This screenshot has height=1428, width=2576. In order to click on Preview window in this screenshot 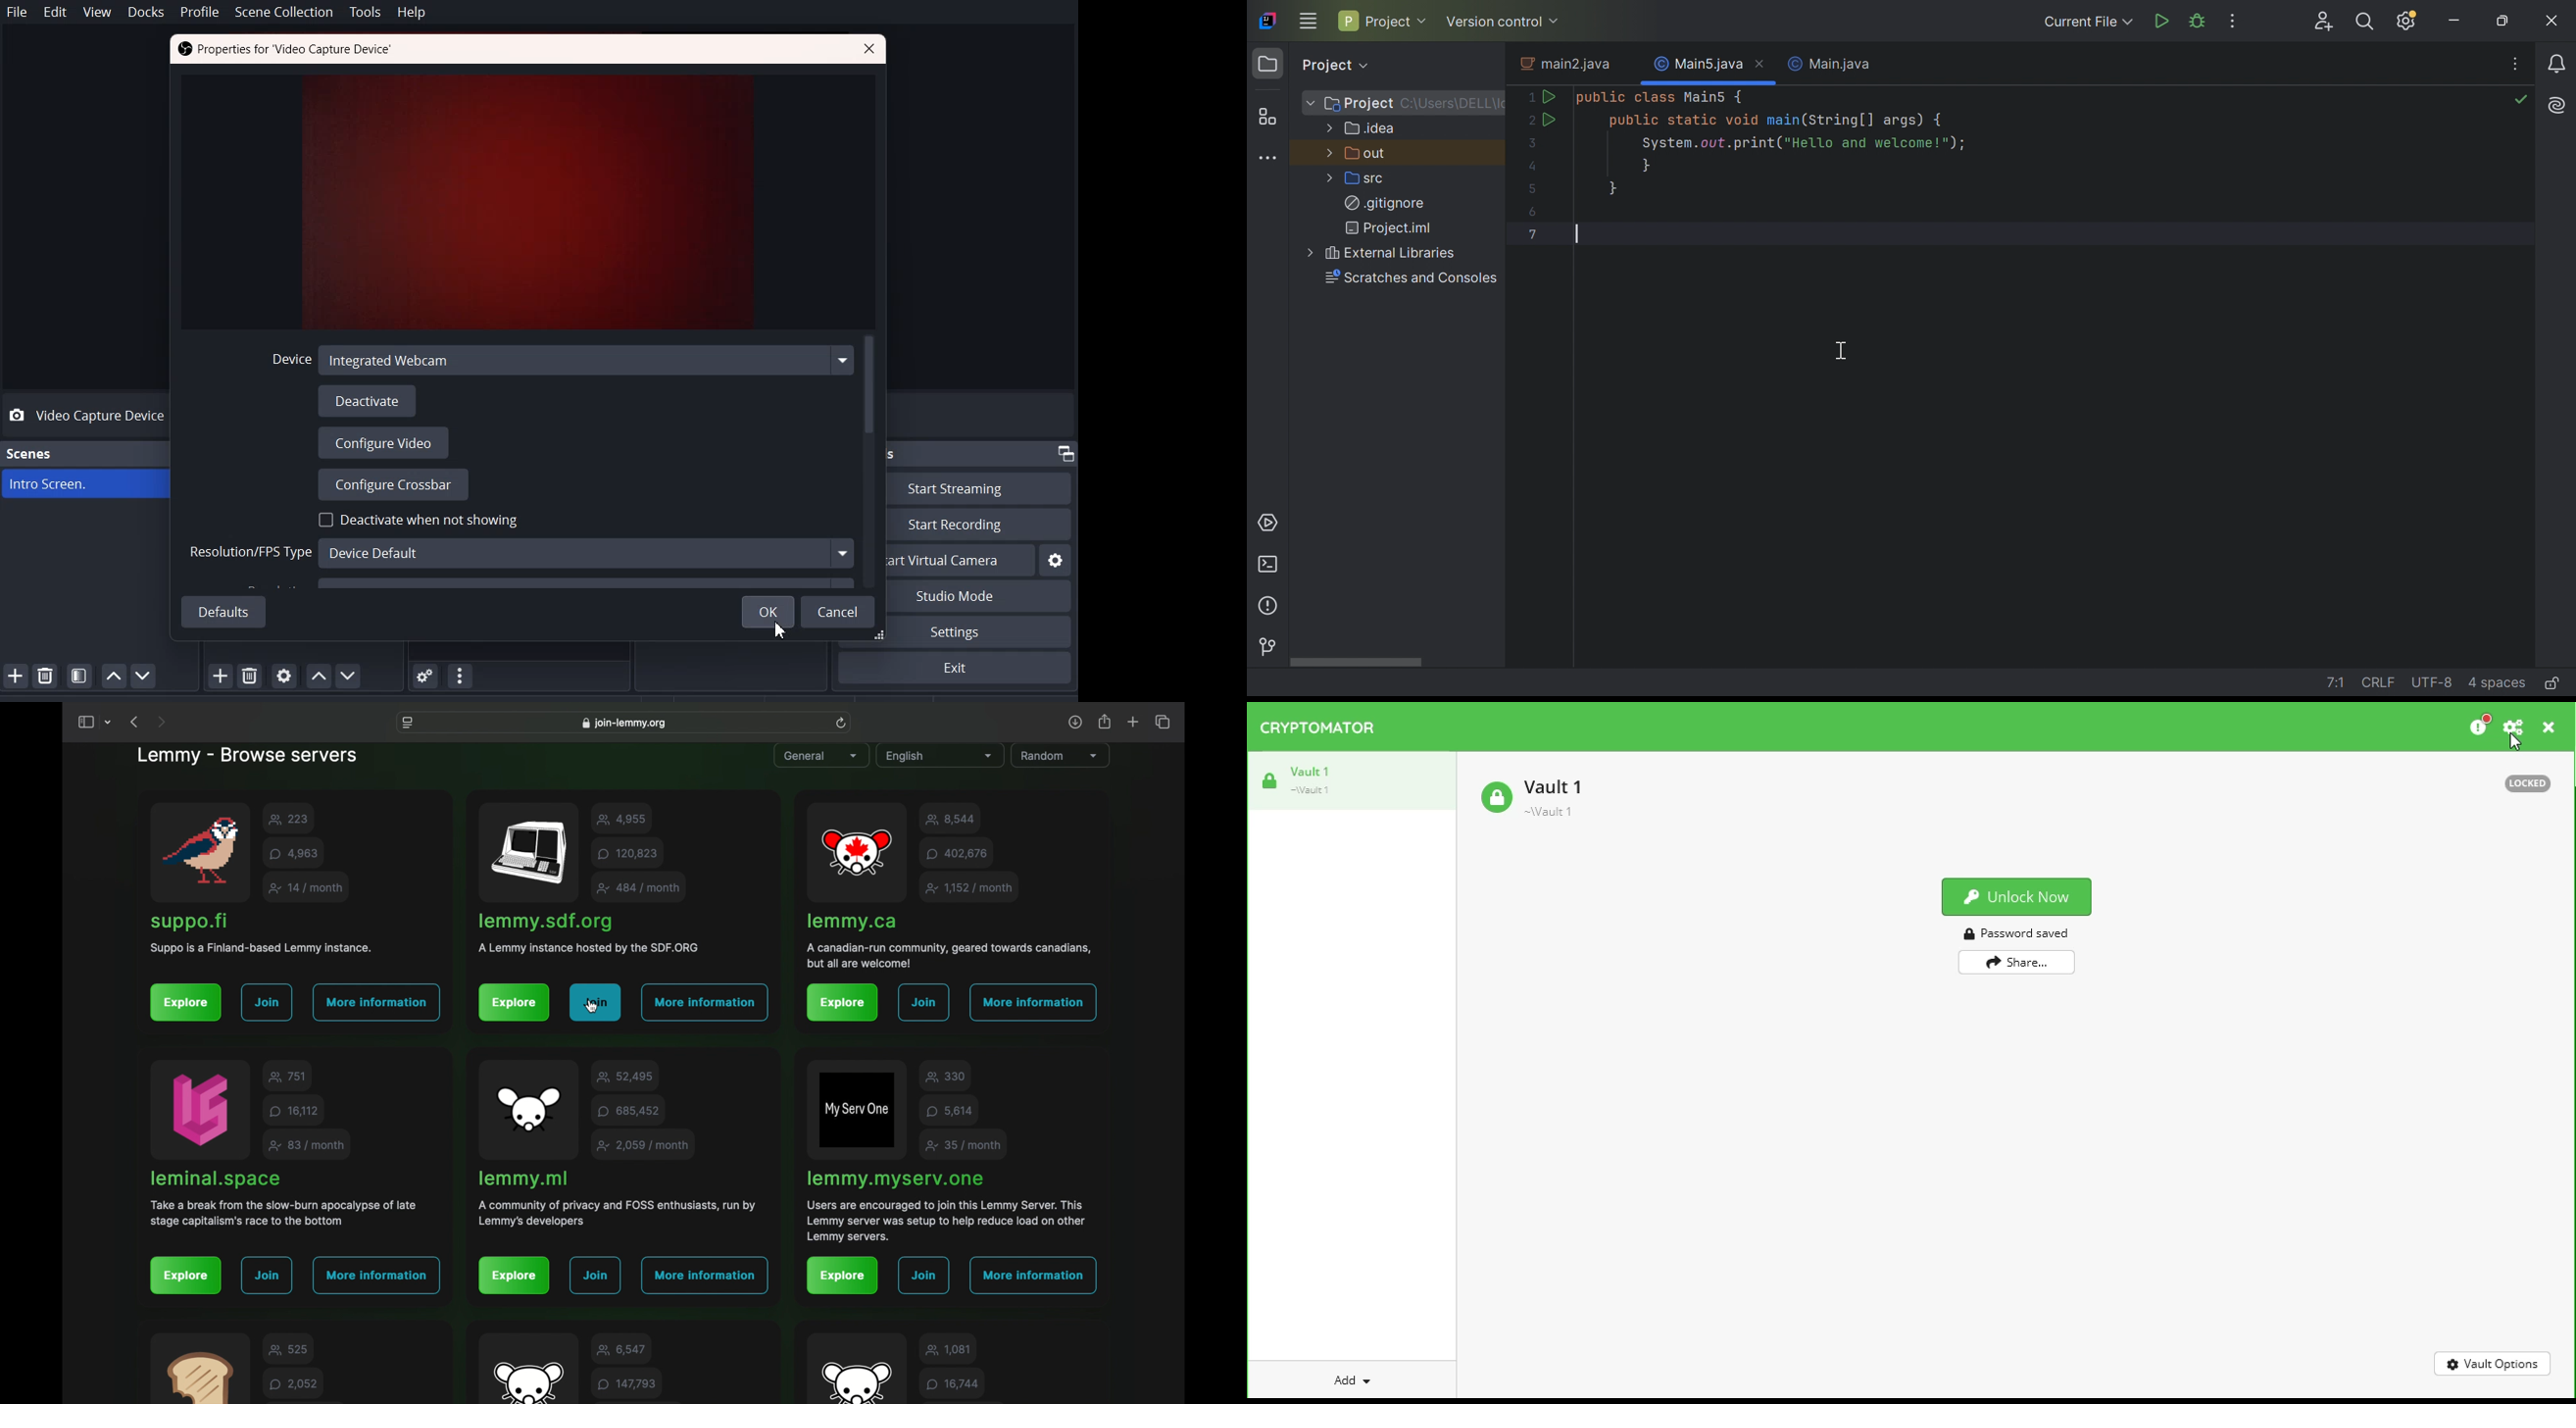, I will do `click(532, 202)`.